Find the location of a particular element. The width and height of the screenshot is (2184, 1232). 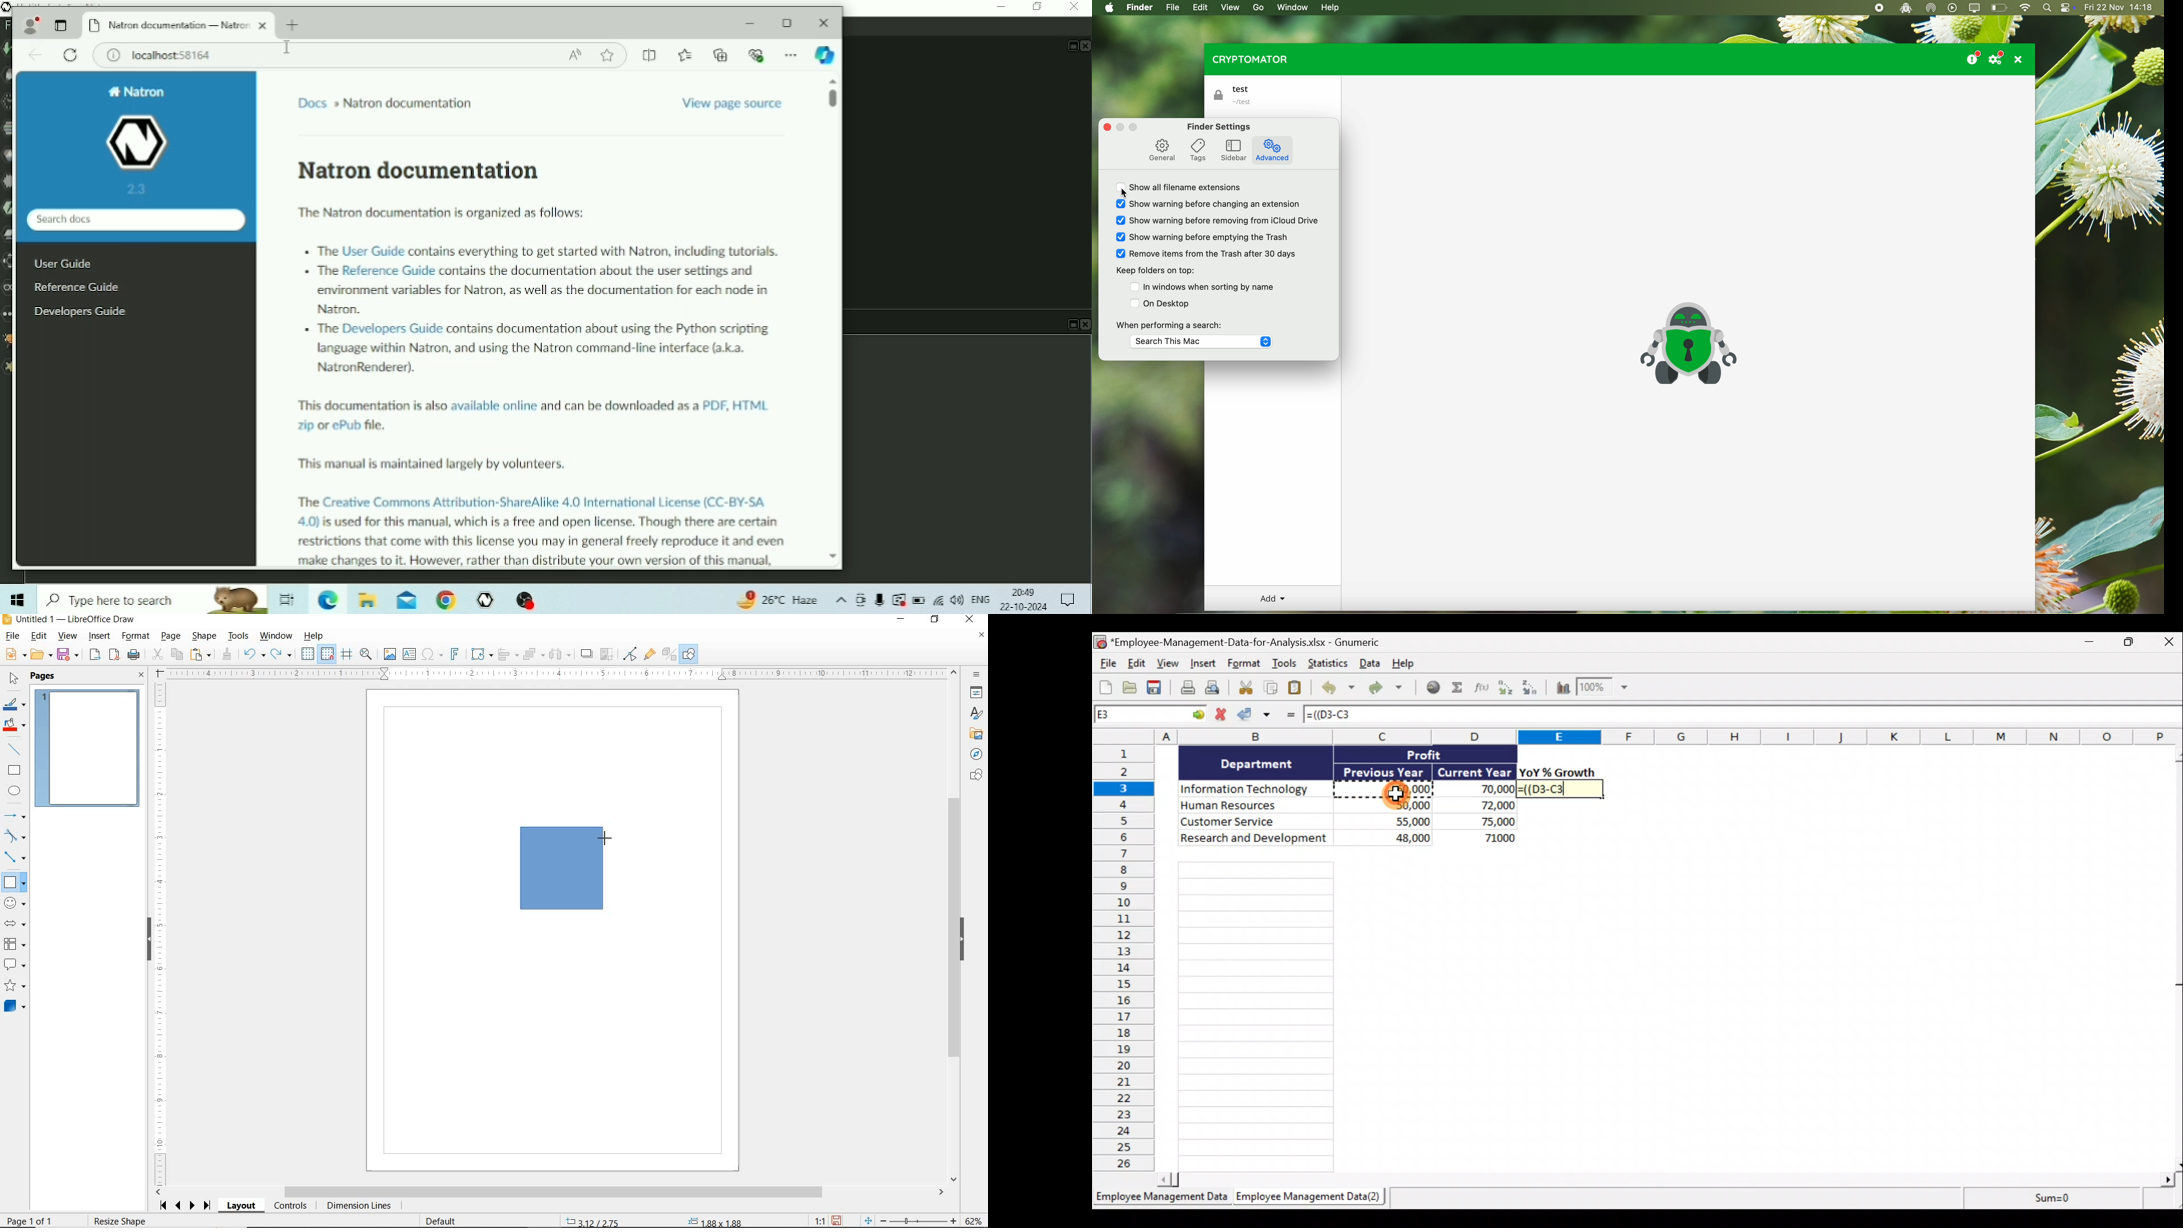

ALIGN OBJECTS is located at coordinates (508, 655).